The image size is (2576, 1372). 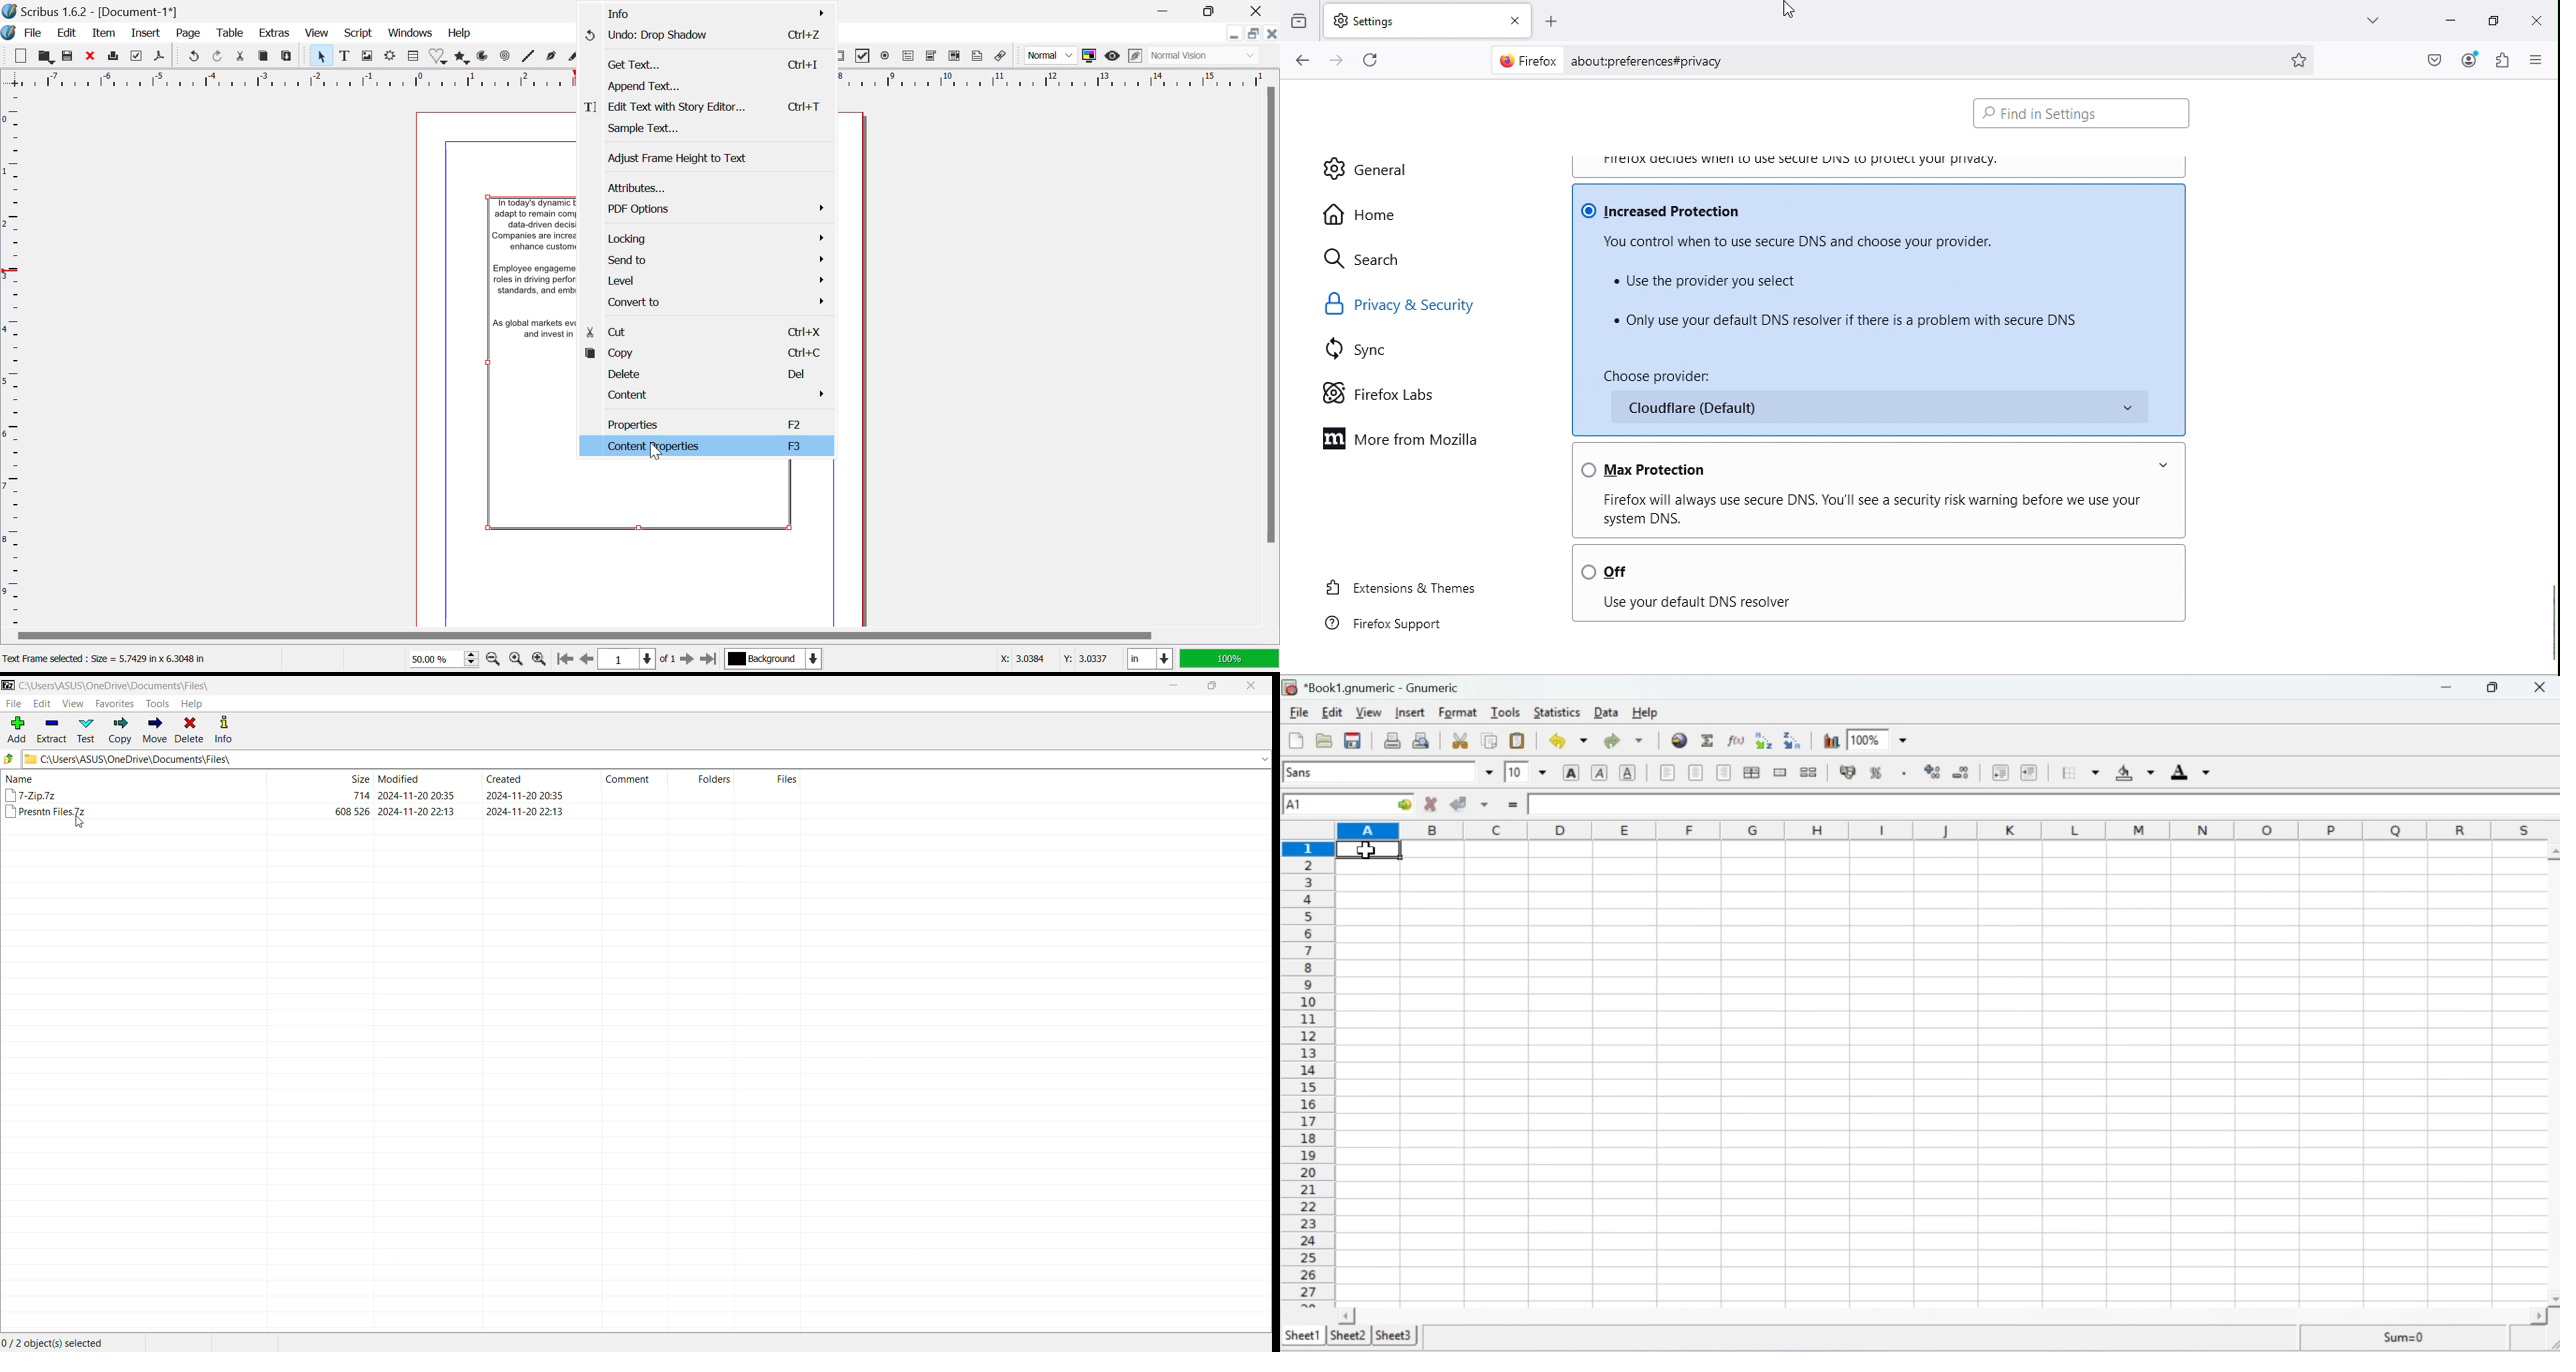 I want to click on Select, so click(x=323, y=55).